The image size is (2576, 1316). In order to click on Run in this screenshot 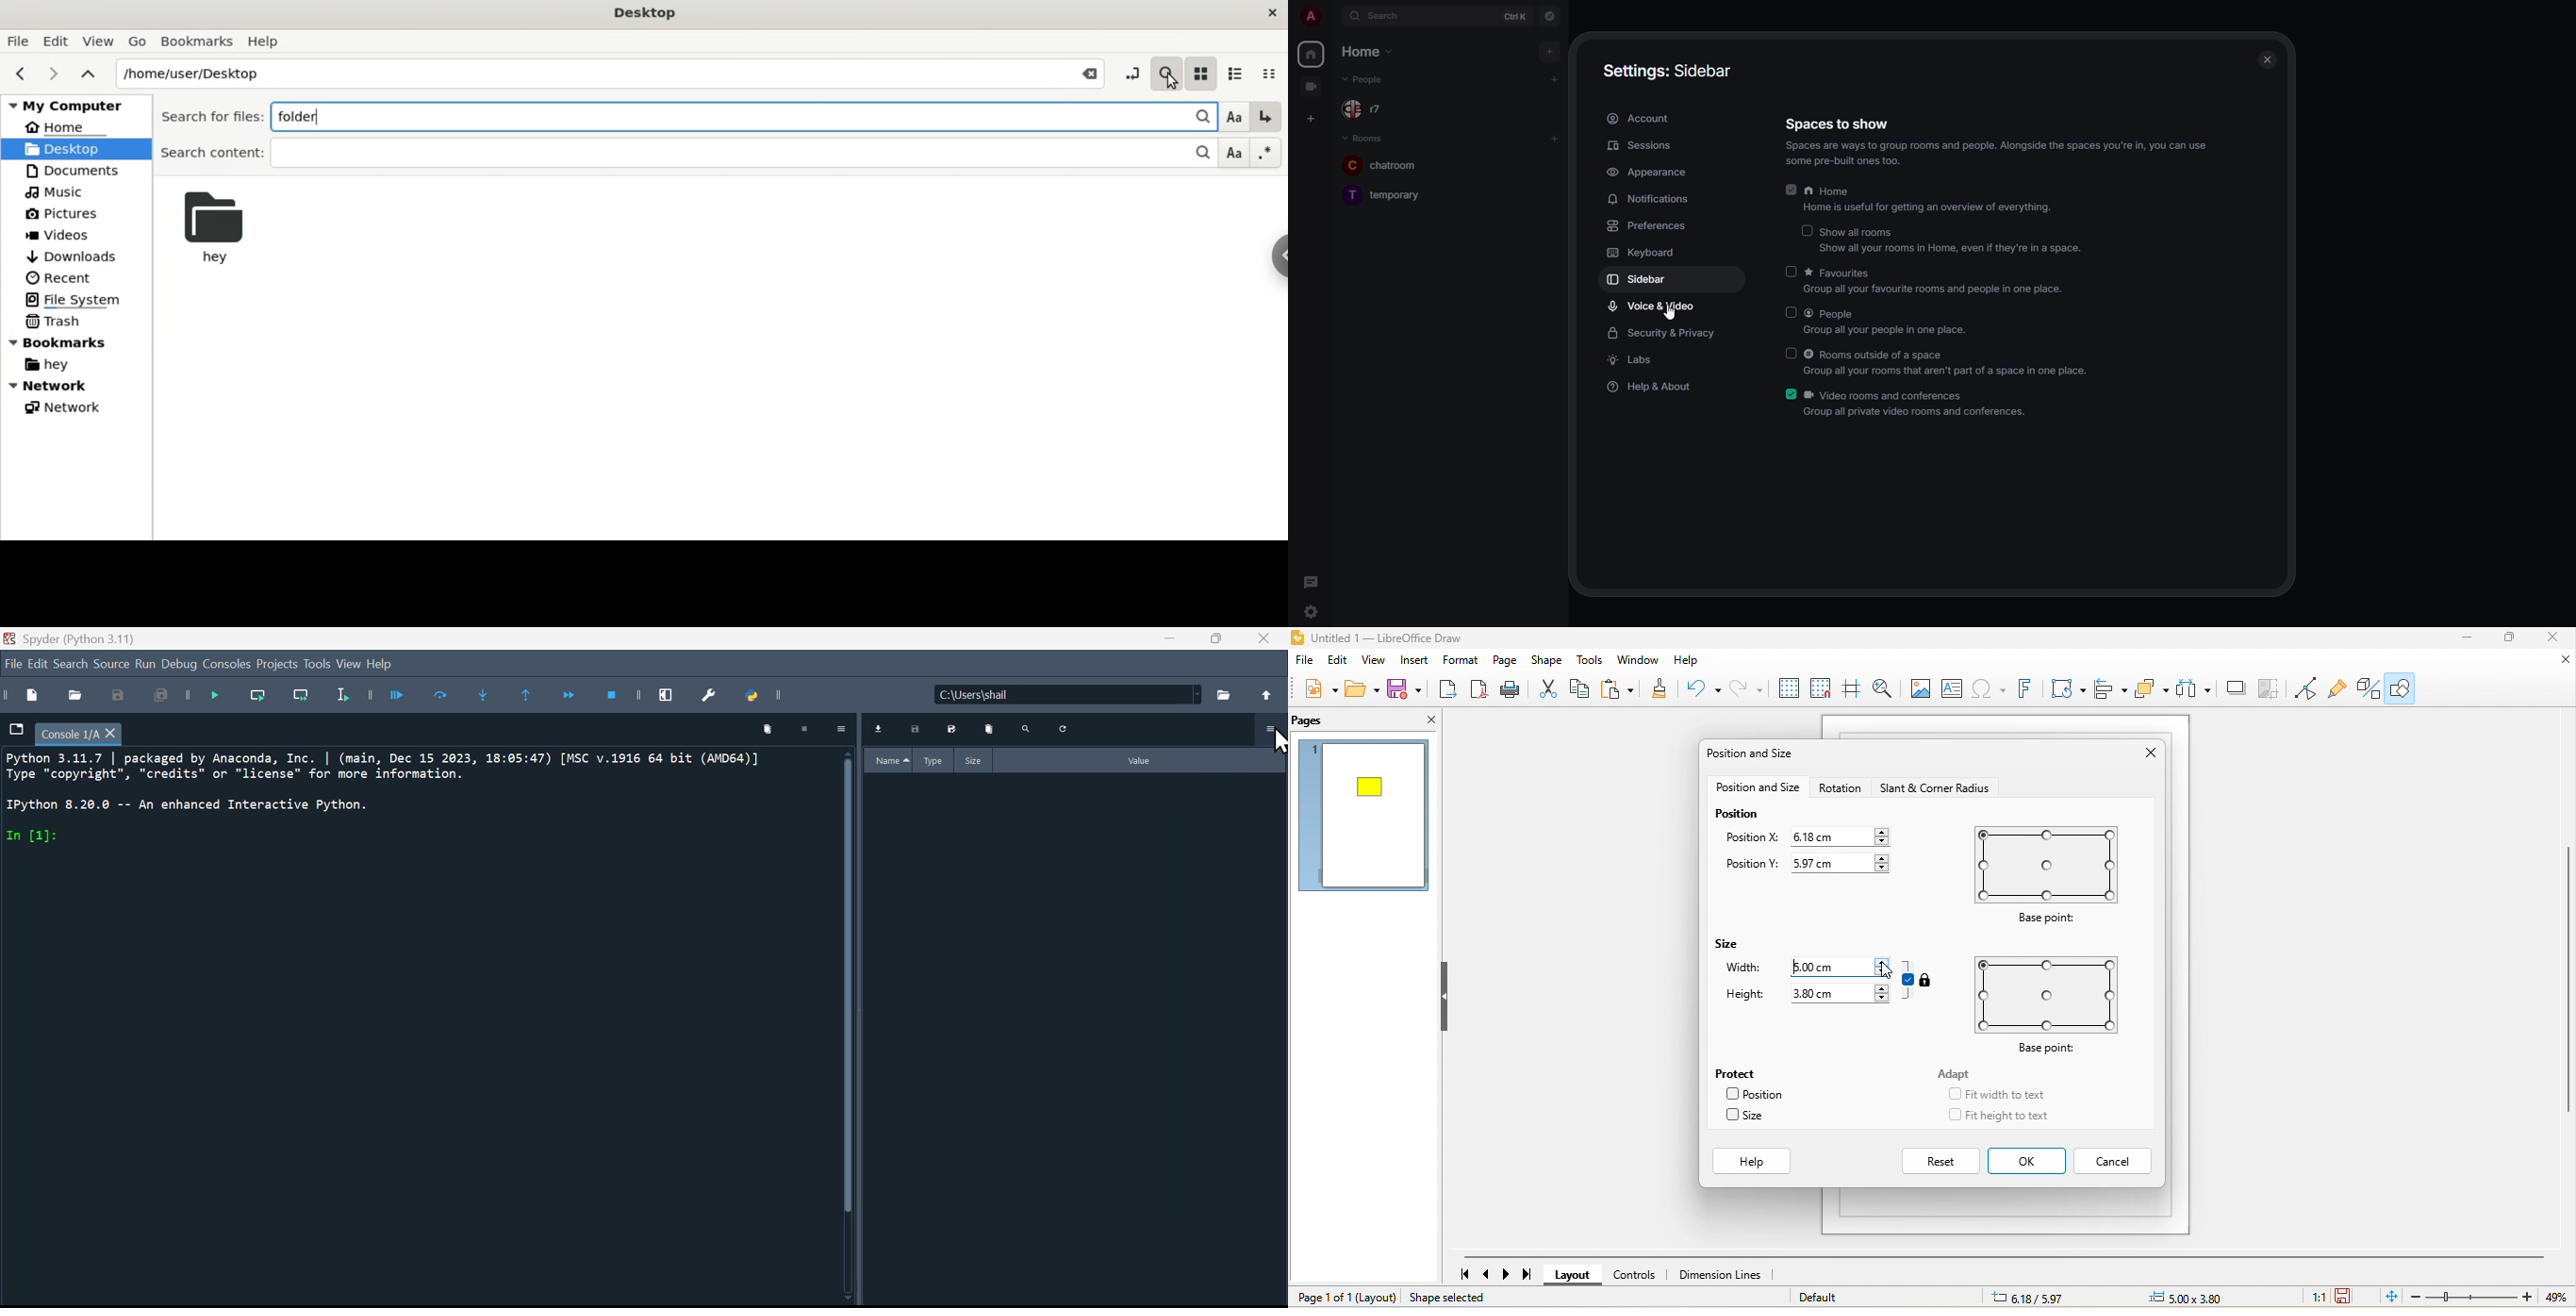, I will do `click(148, 665)`.